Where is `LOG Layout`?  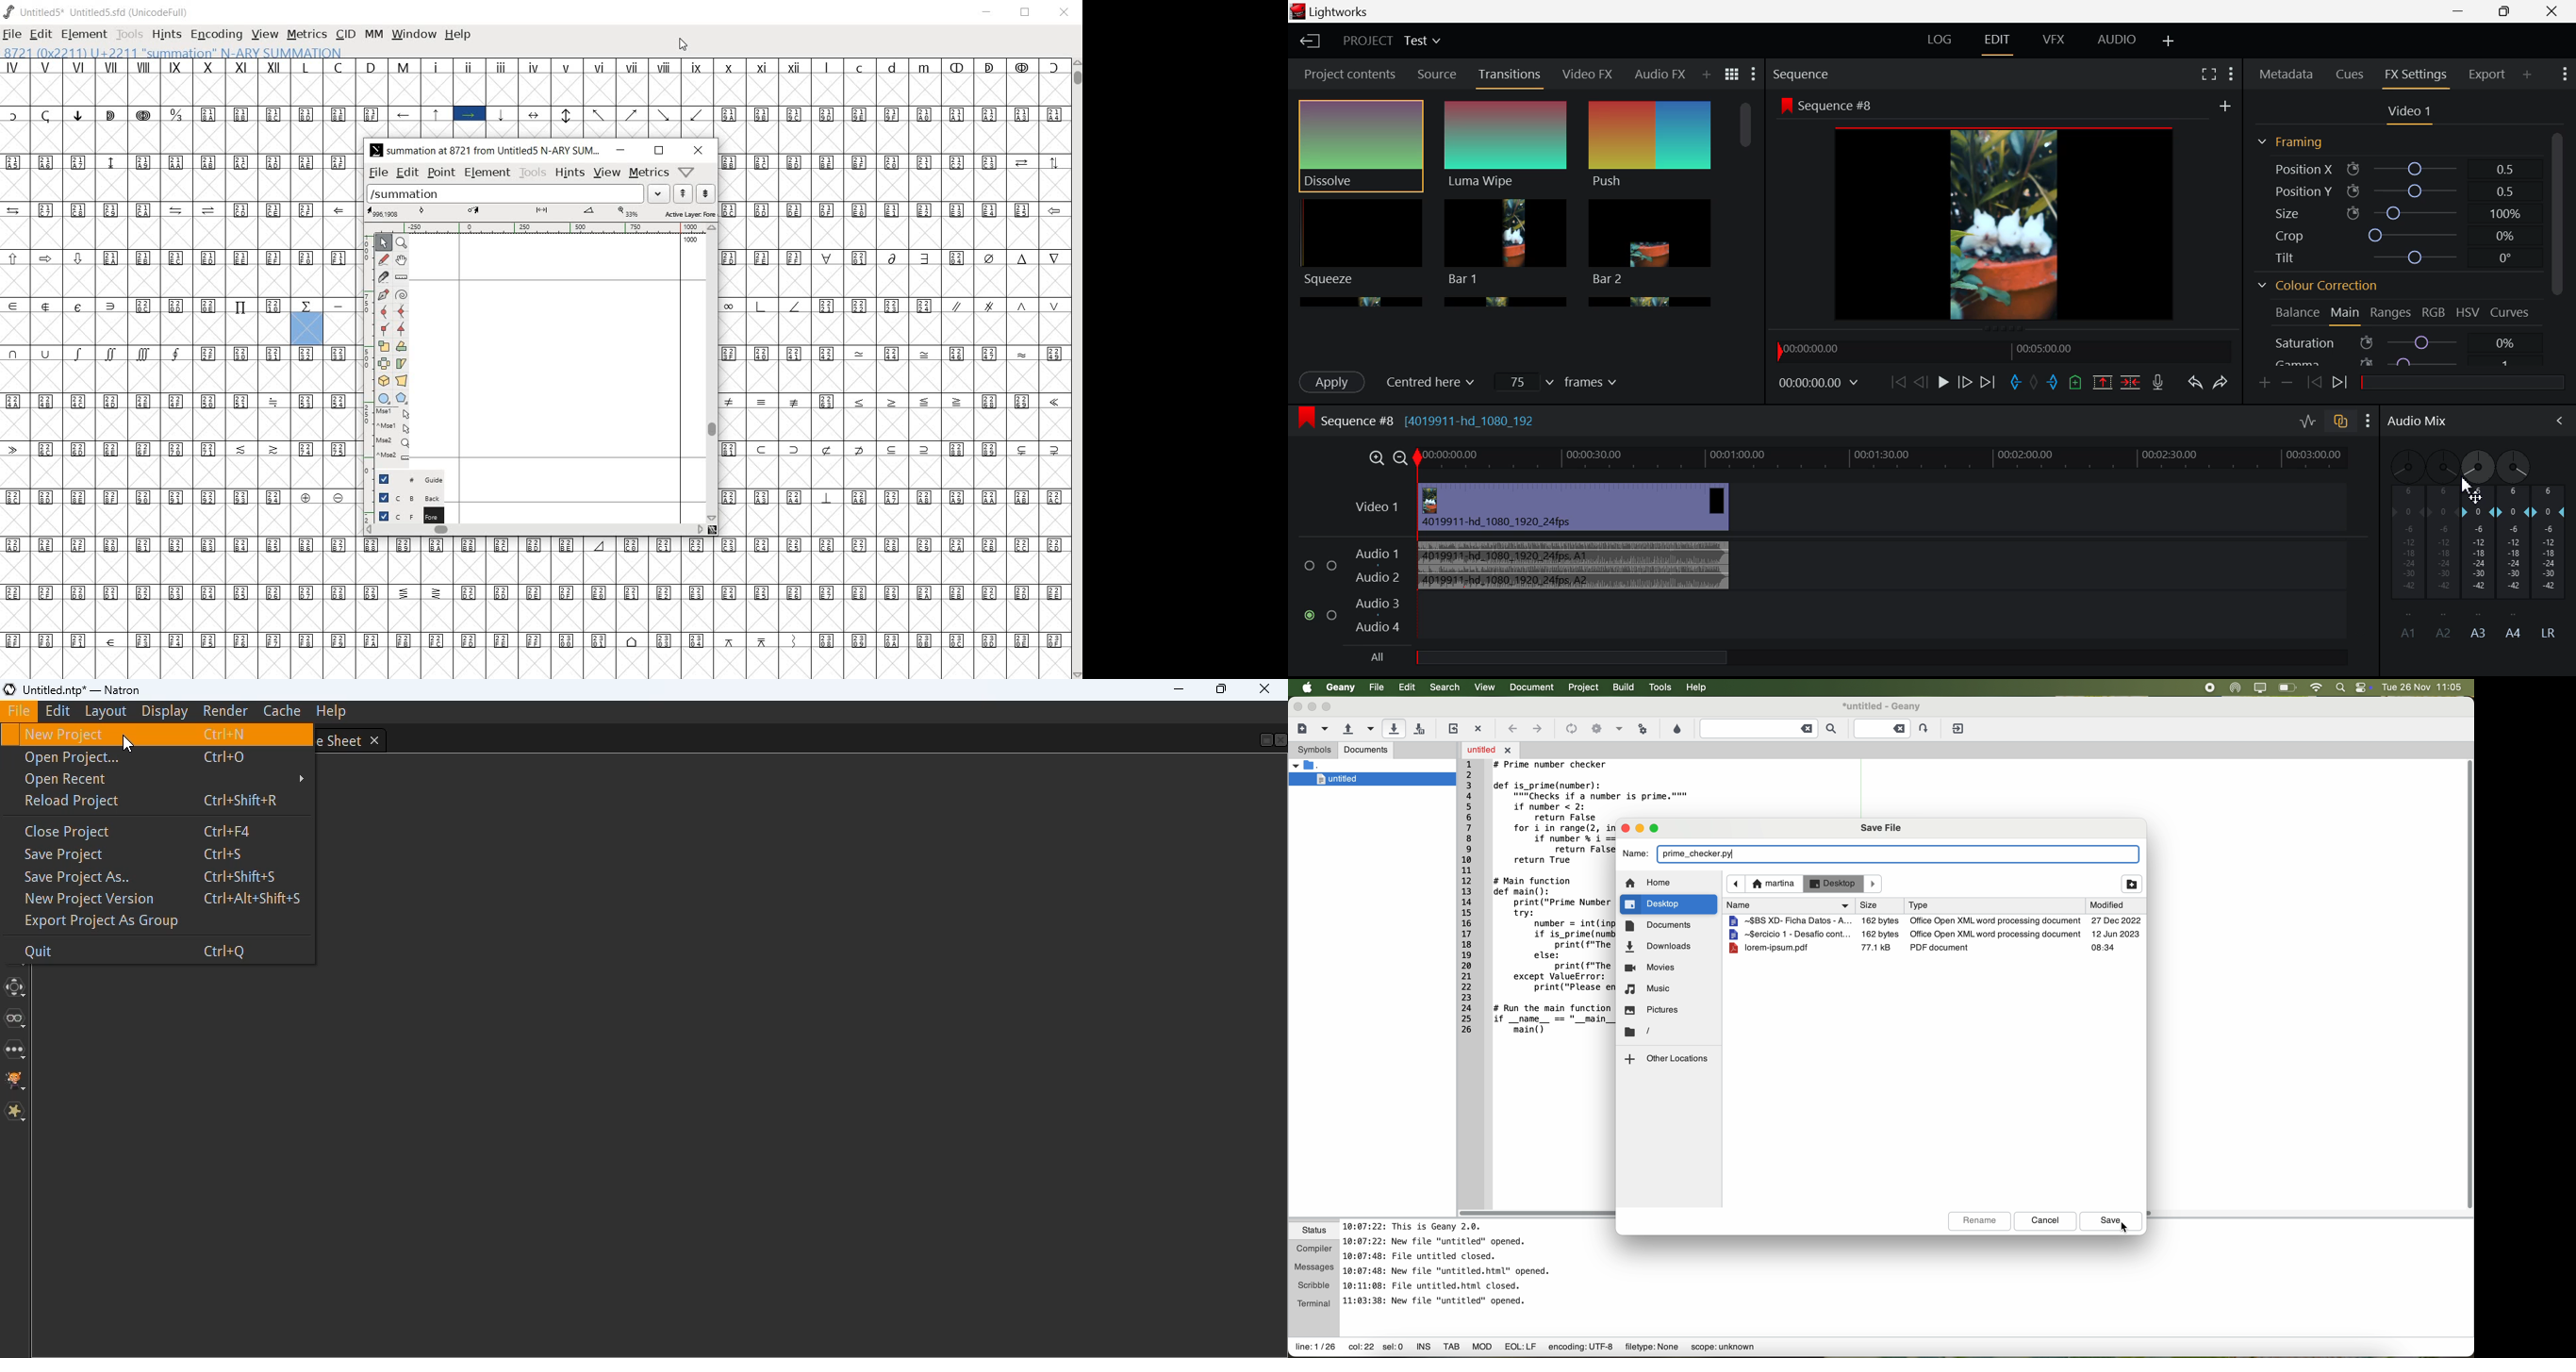
LOG Layout is located at coordinates (1941, 39).